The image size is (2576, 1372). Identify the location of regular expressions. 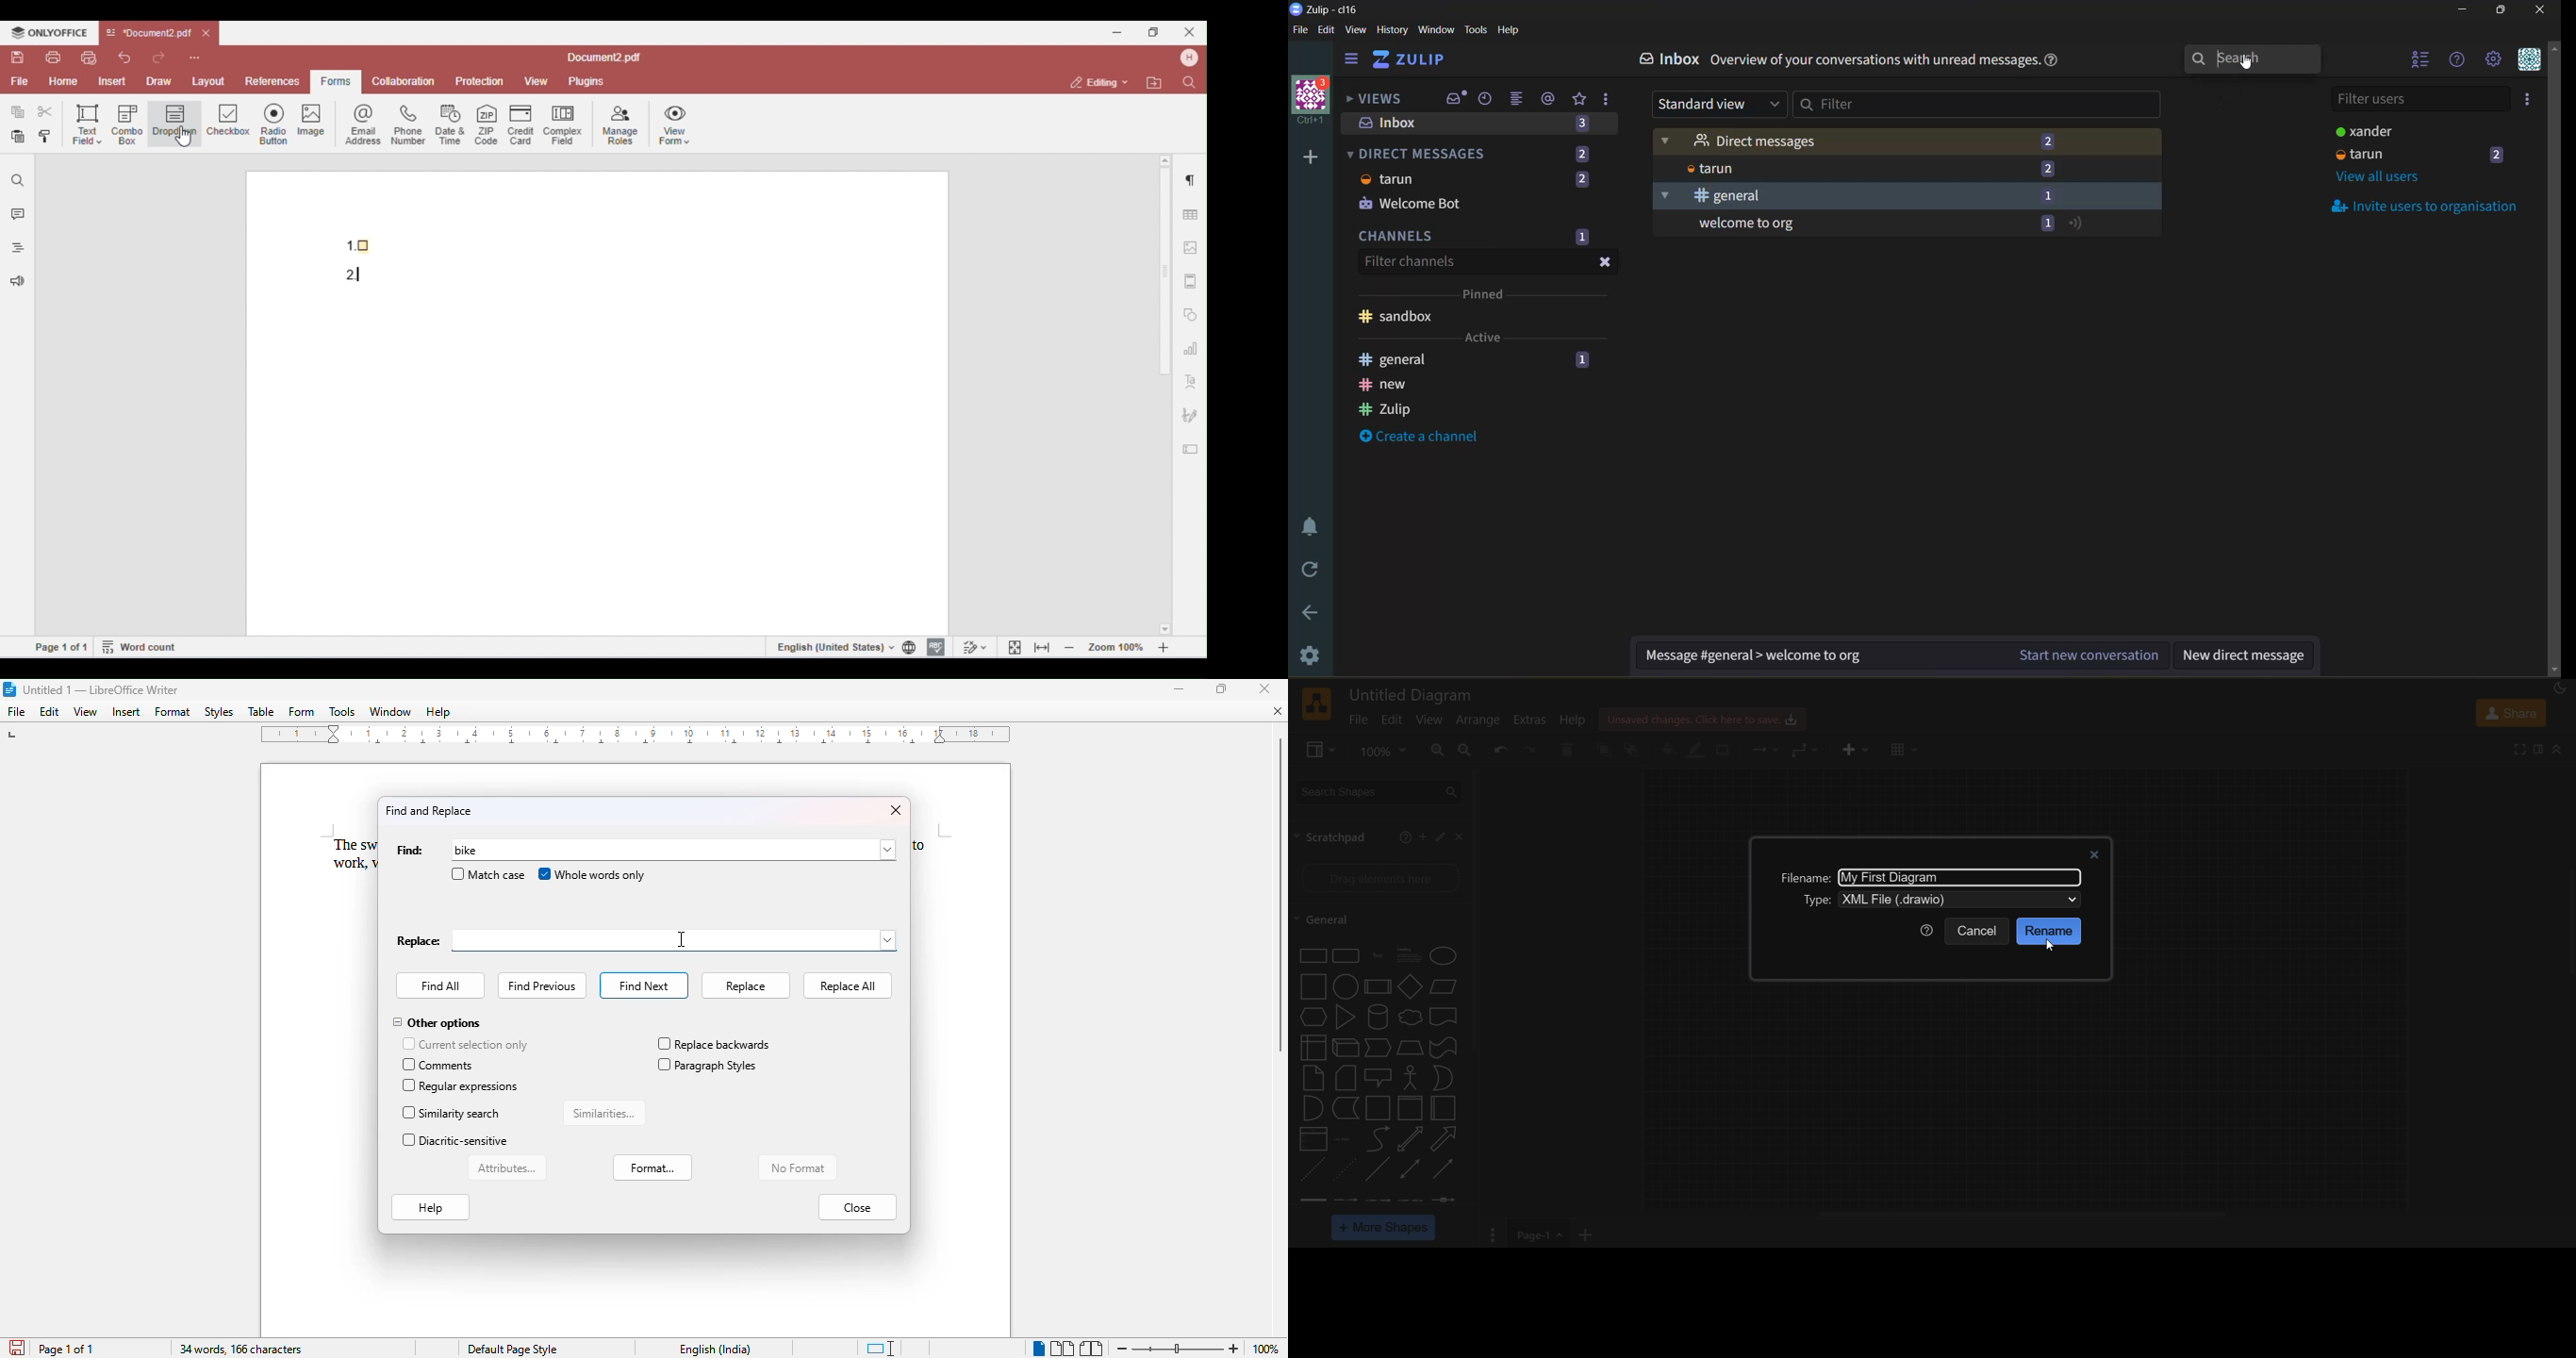
(462, 1085).